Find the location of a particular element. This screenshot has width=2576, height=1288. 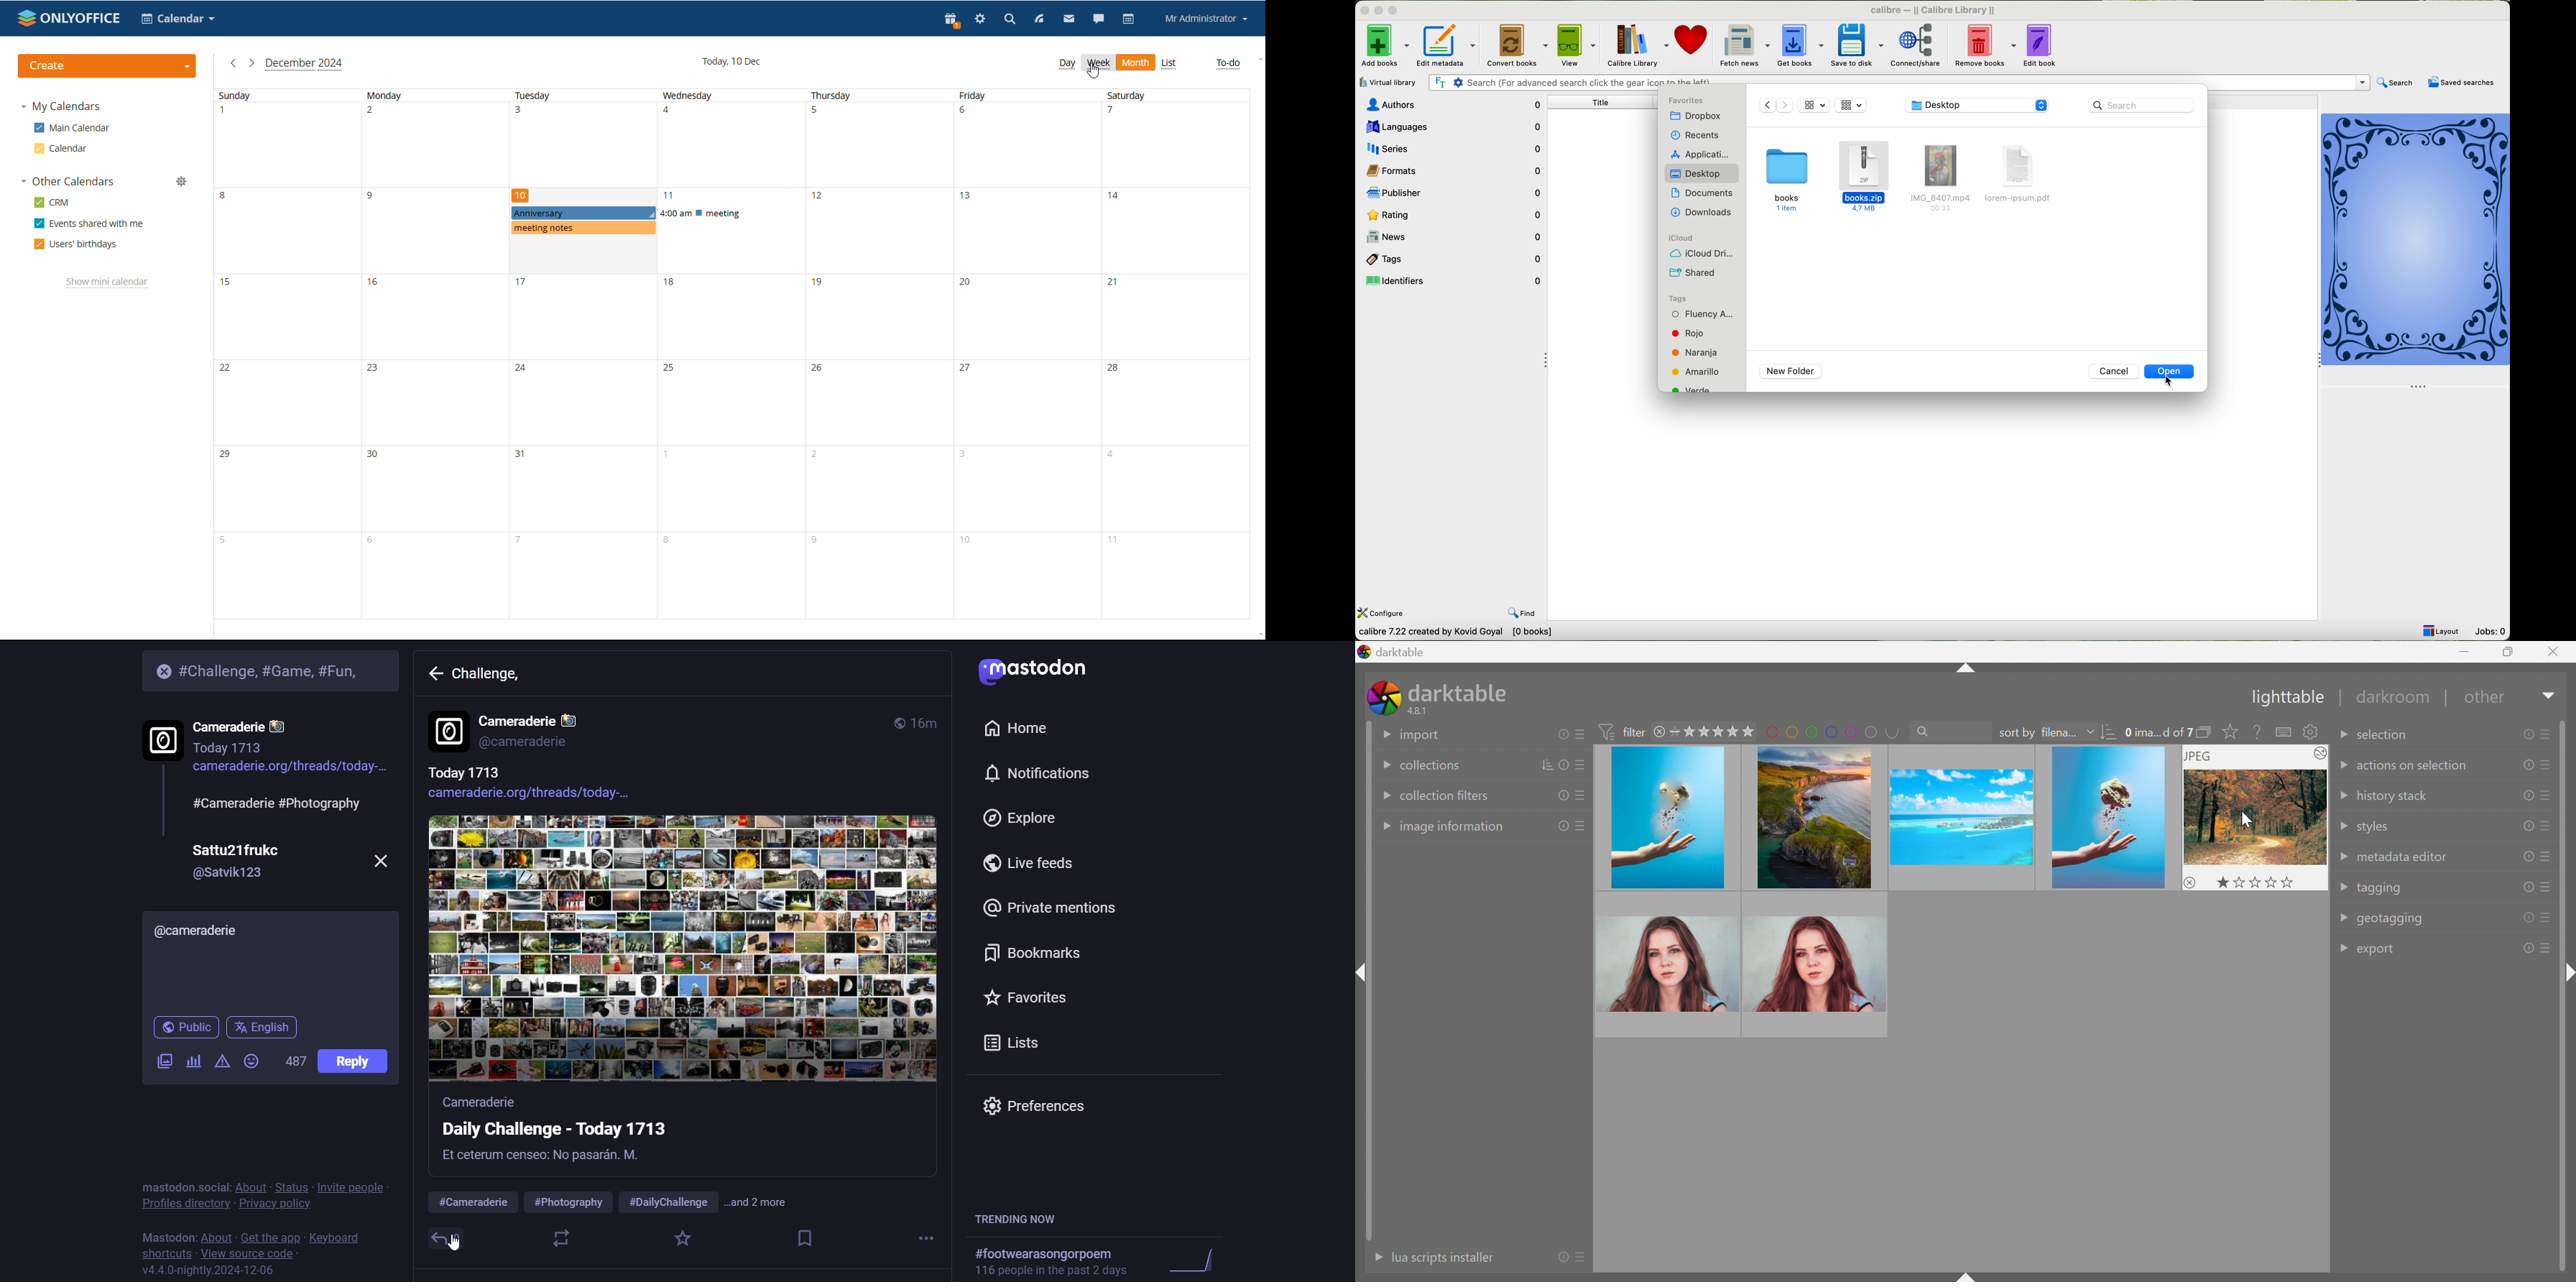

recents is located at coordinates (1695, 133).